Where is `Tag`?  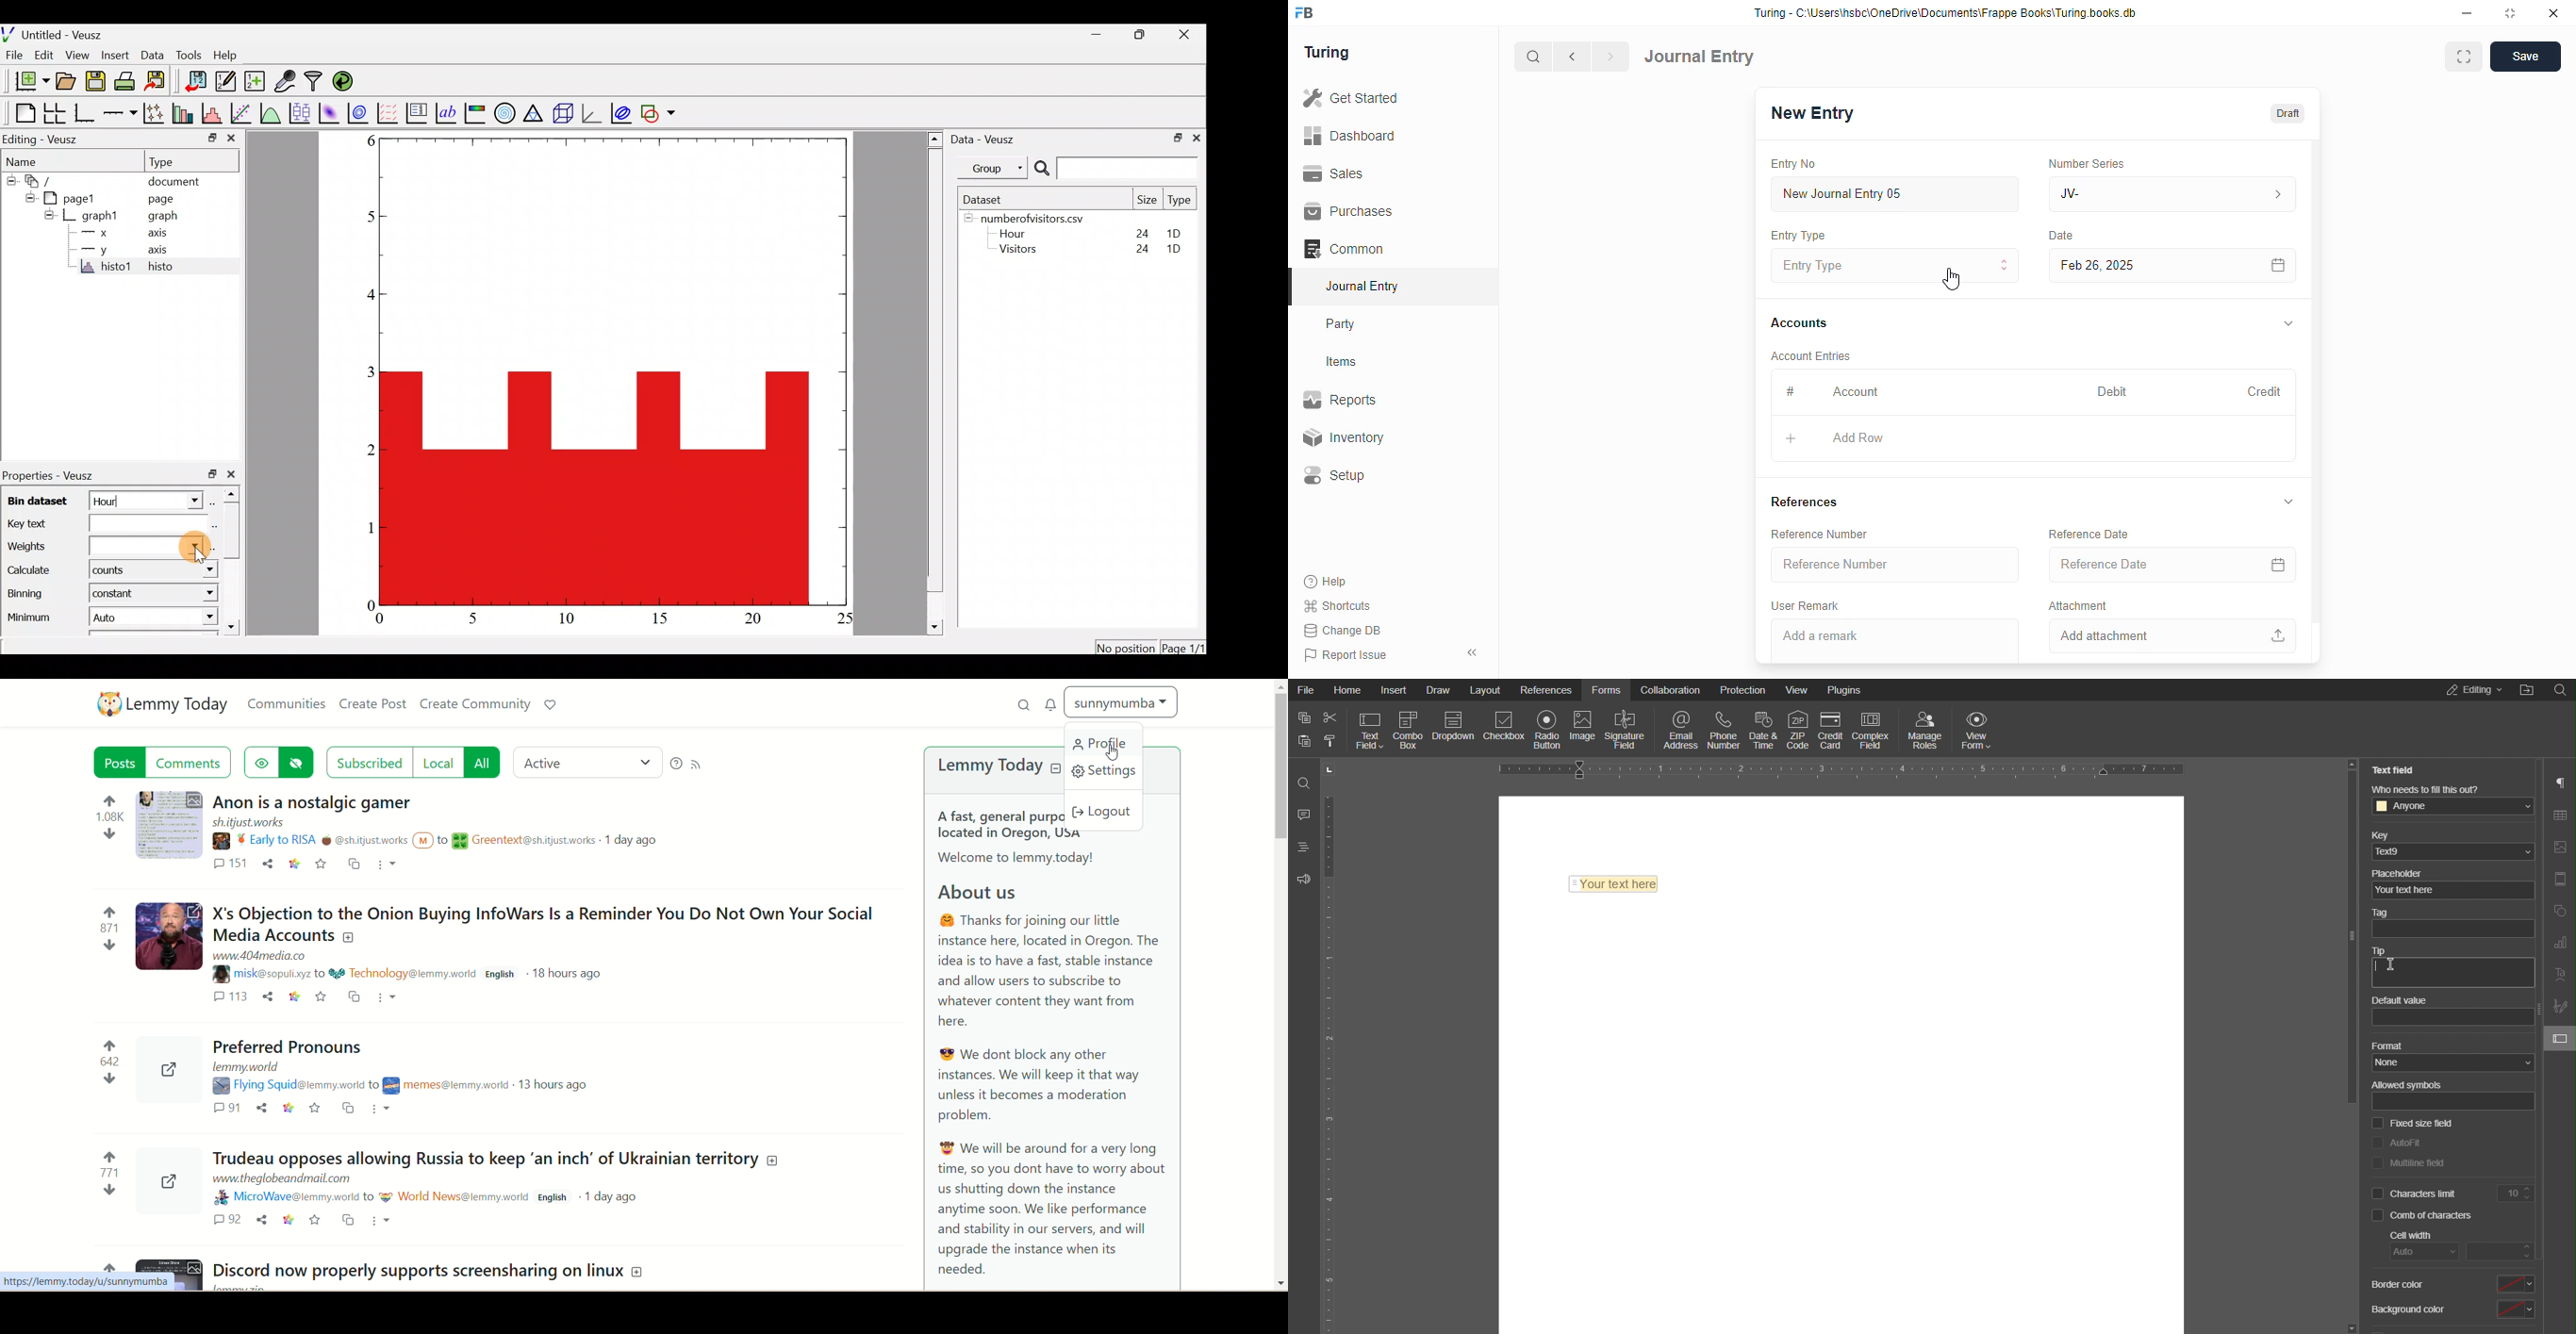
Tag is located at coordinates (2450, 912).